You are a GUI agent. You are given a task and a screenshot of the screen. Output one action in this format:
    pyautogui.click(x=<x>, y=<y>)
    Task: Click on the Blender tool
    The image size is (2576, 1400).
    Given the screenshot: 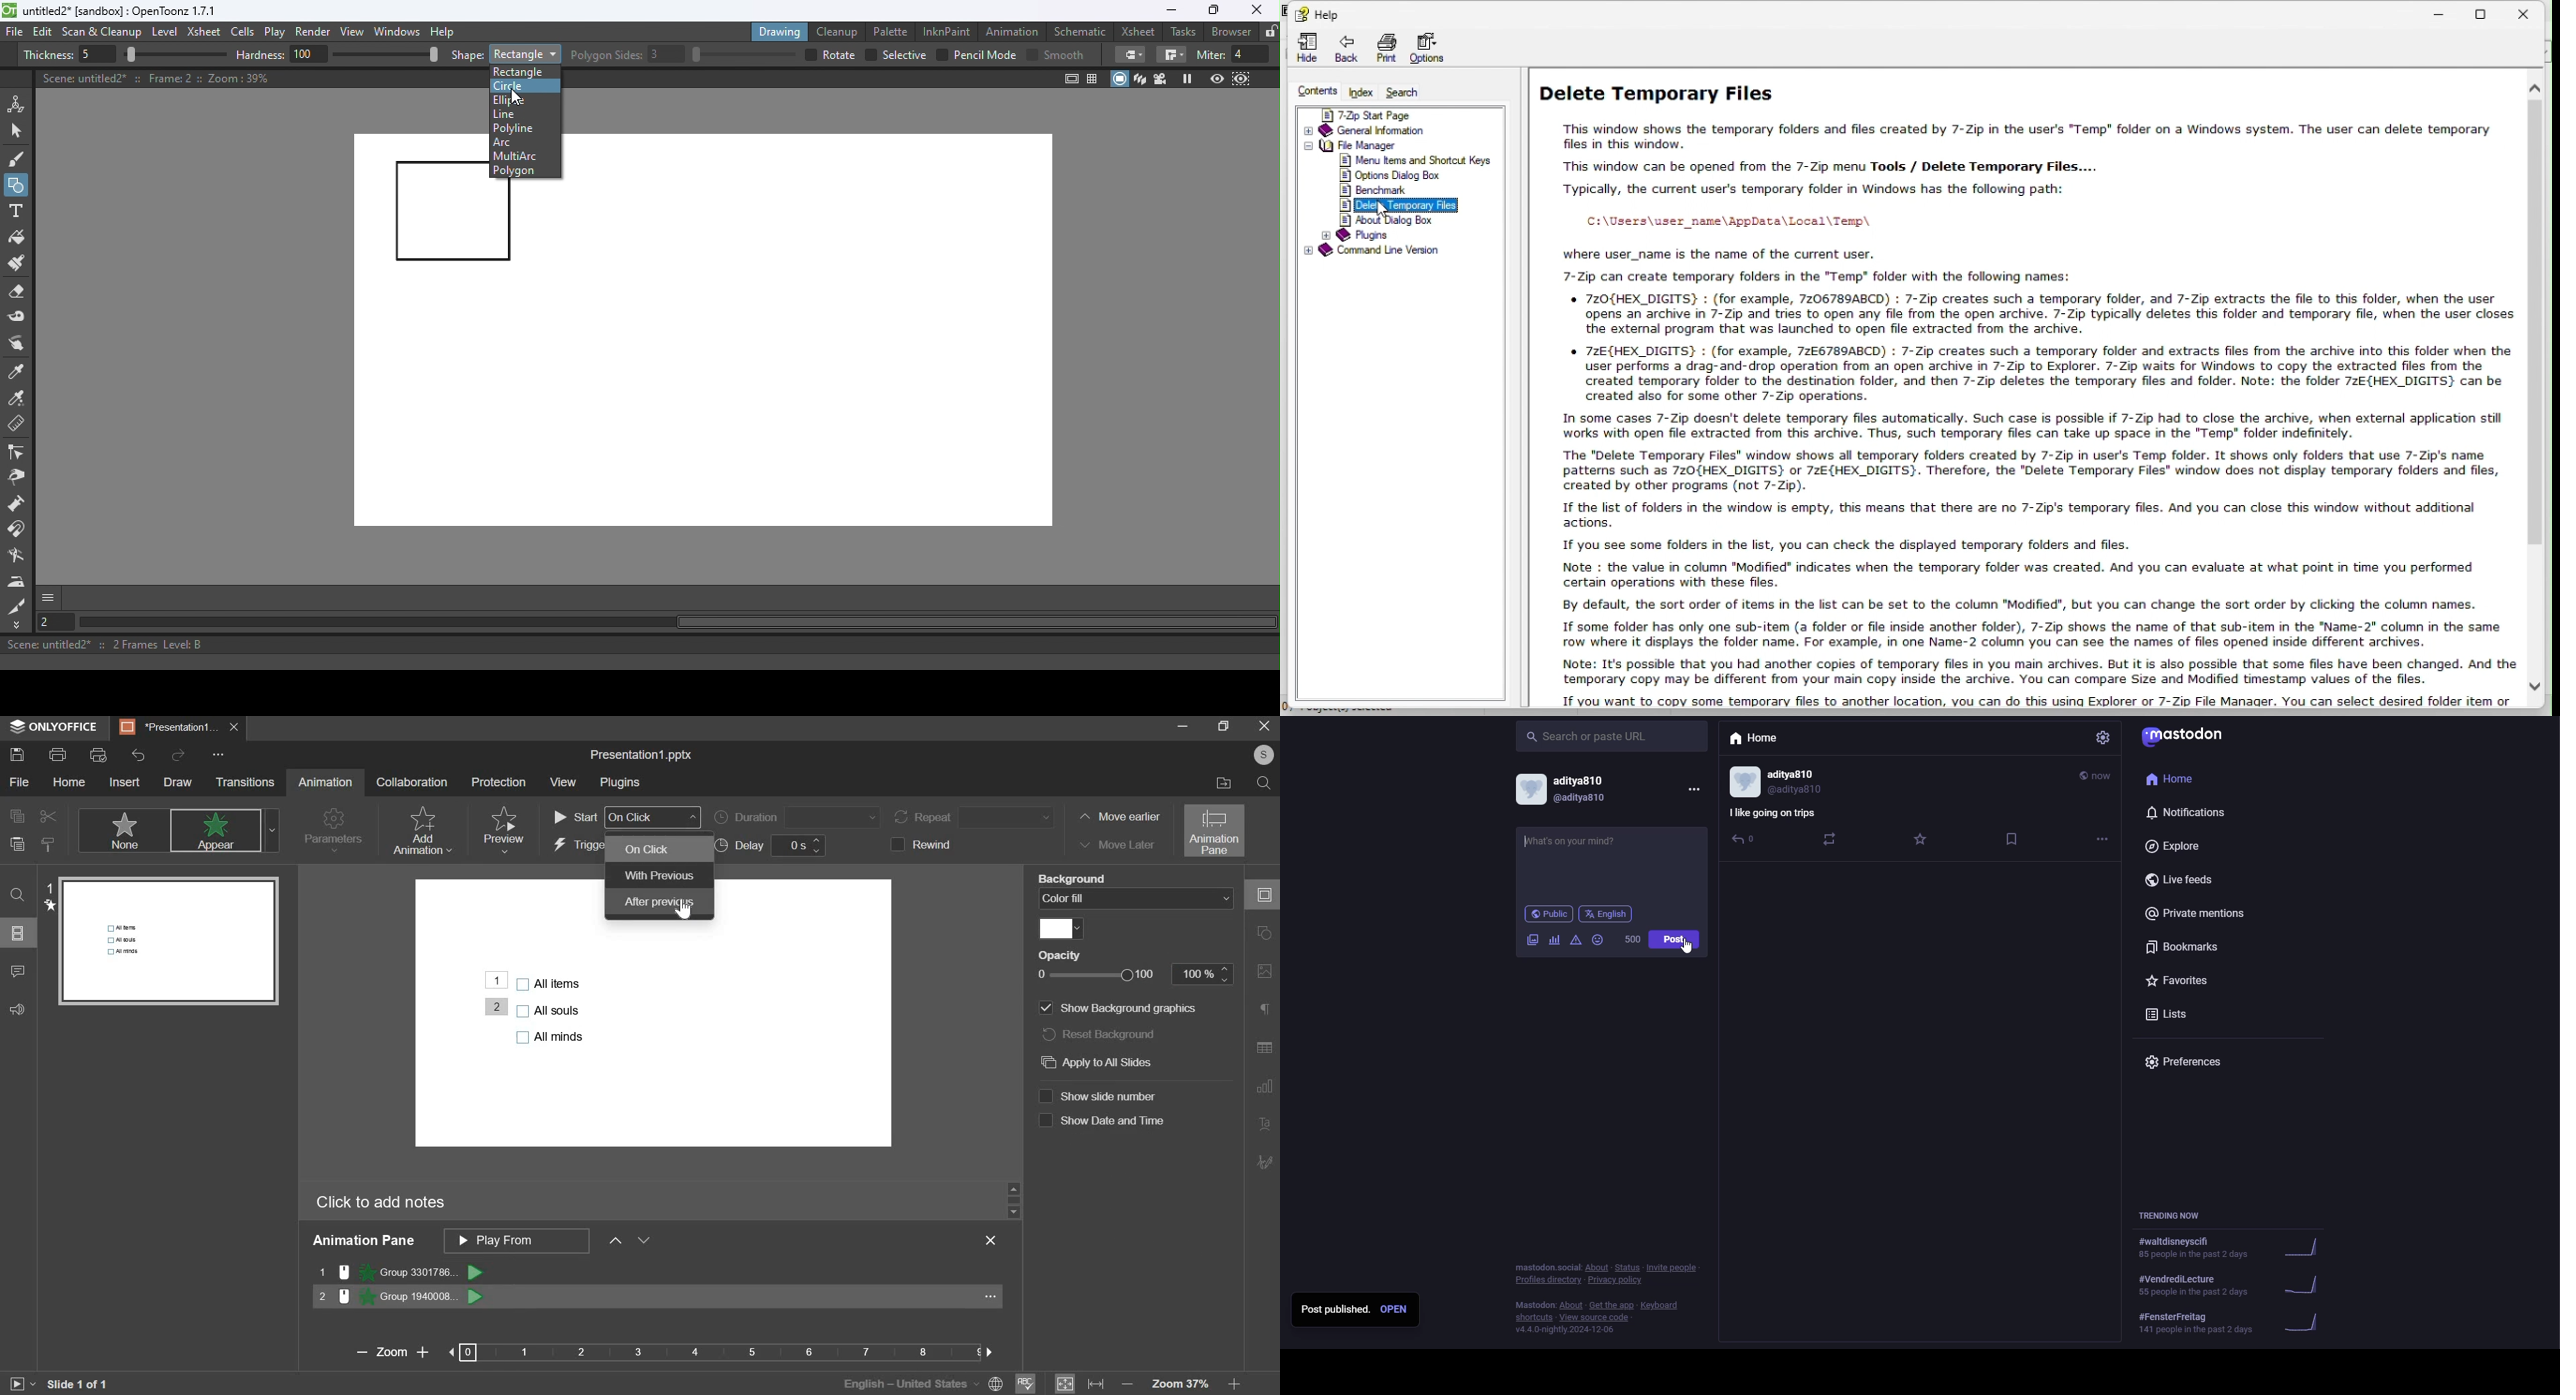 What is the action you would take?
    pyautogui.click(x=20, y=558)
    